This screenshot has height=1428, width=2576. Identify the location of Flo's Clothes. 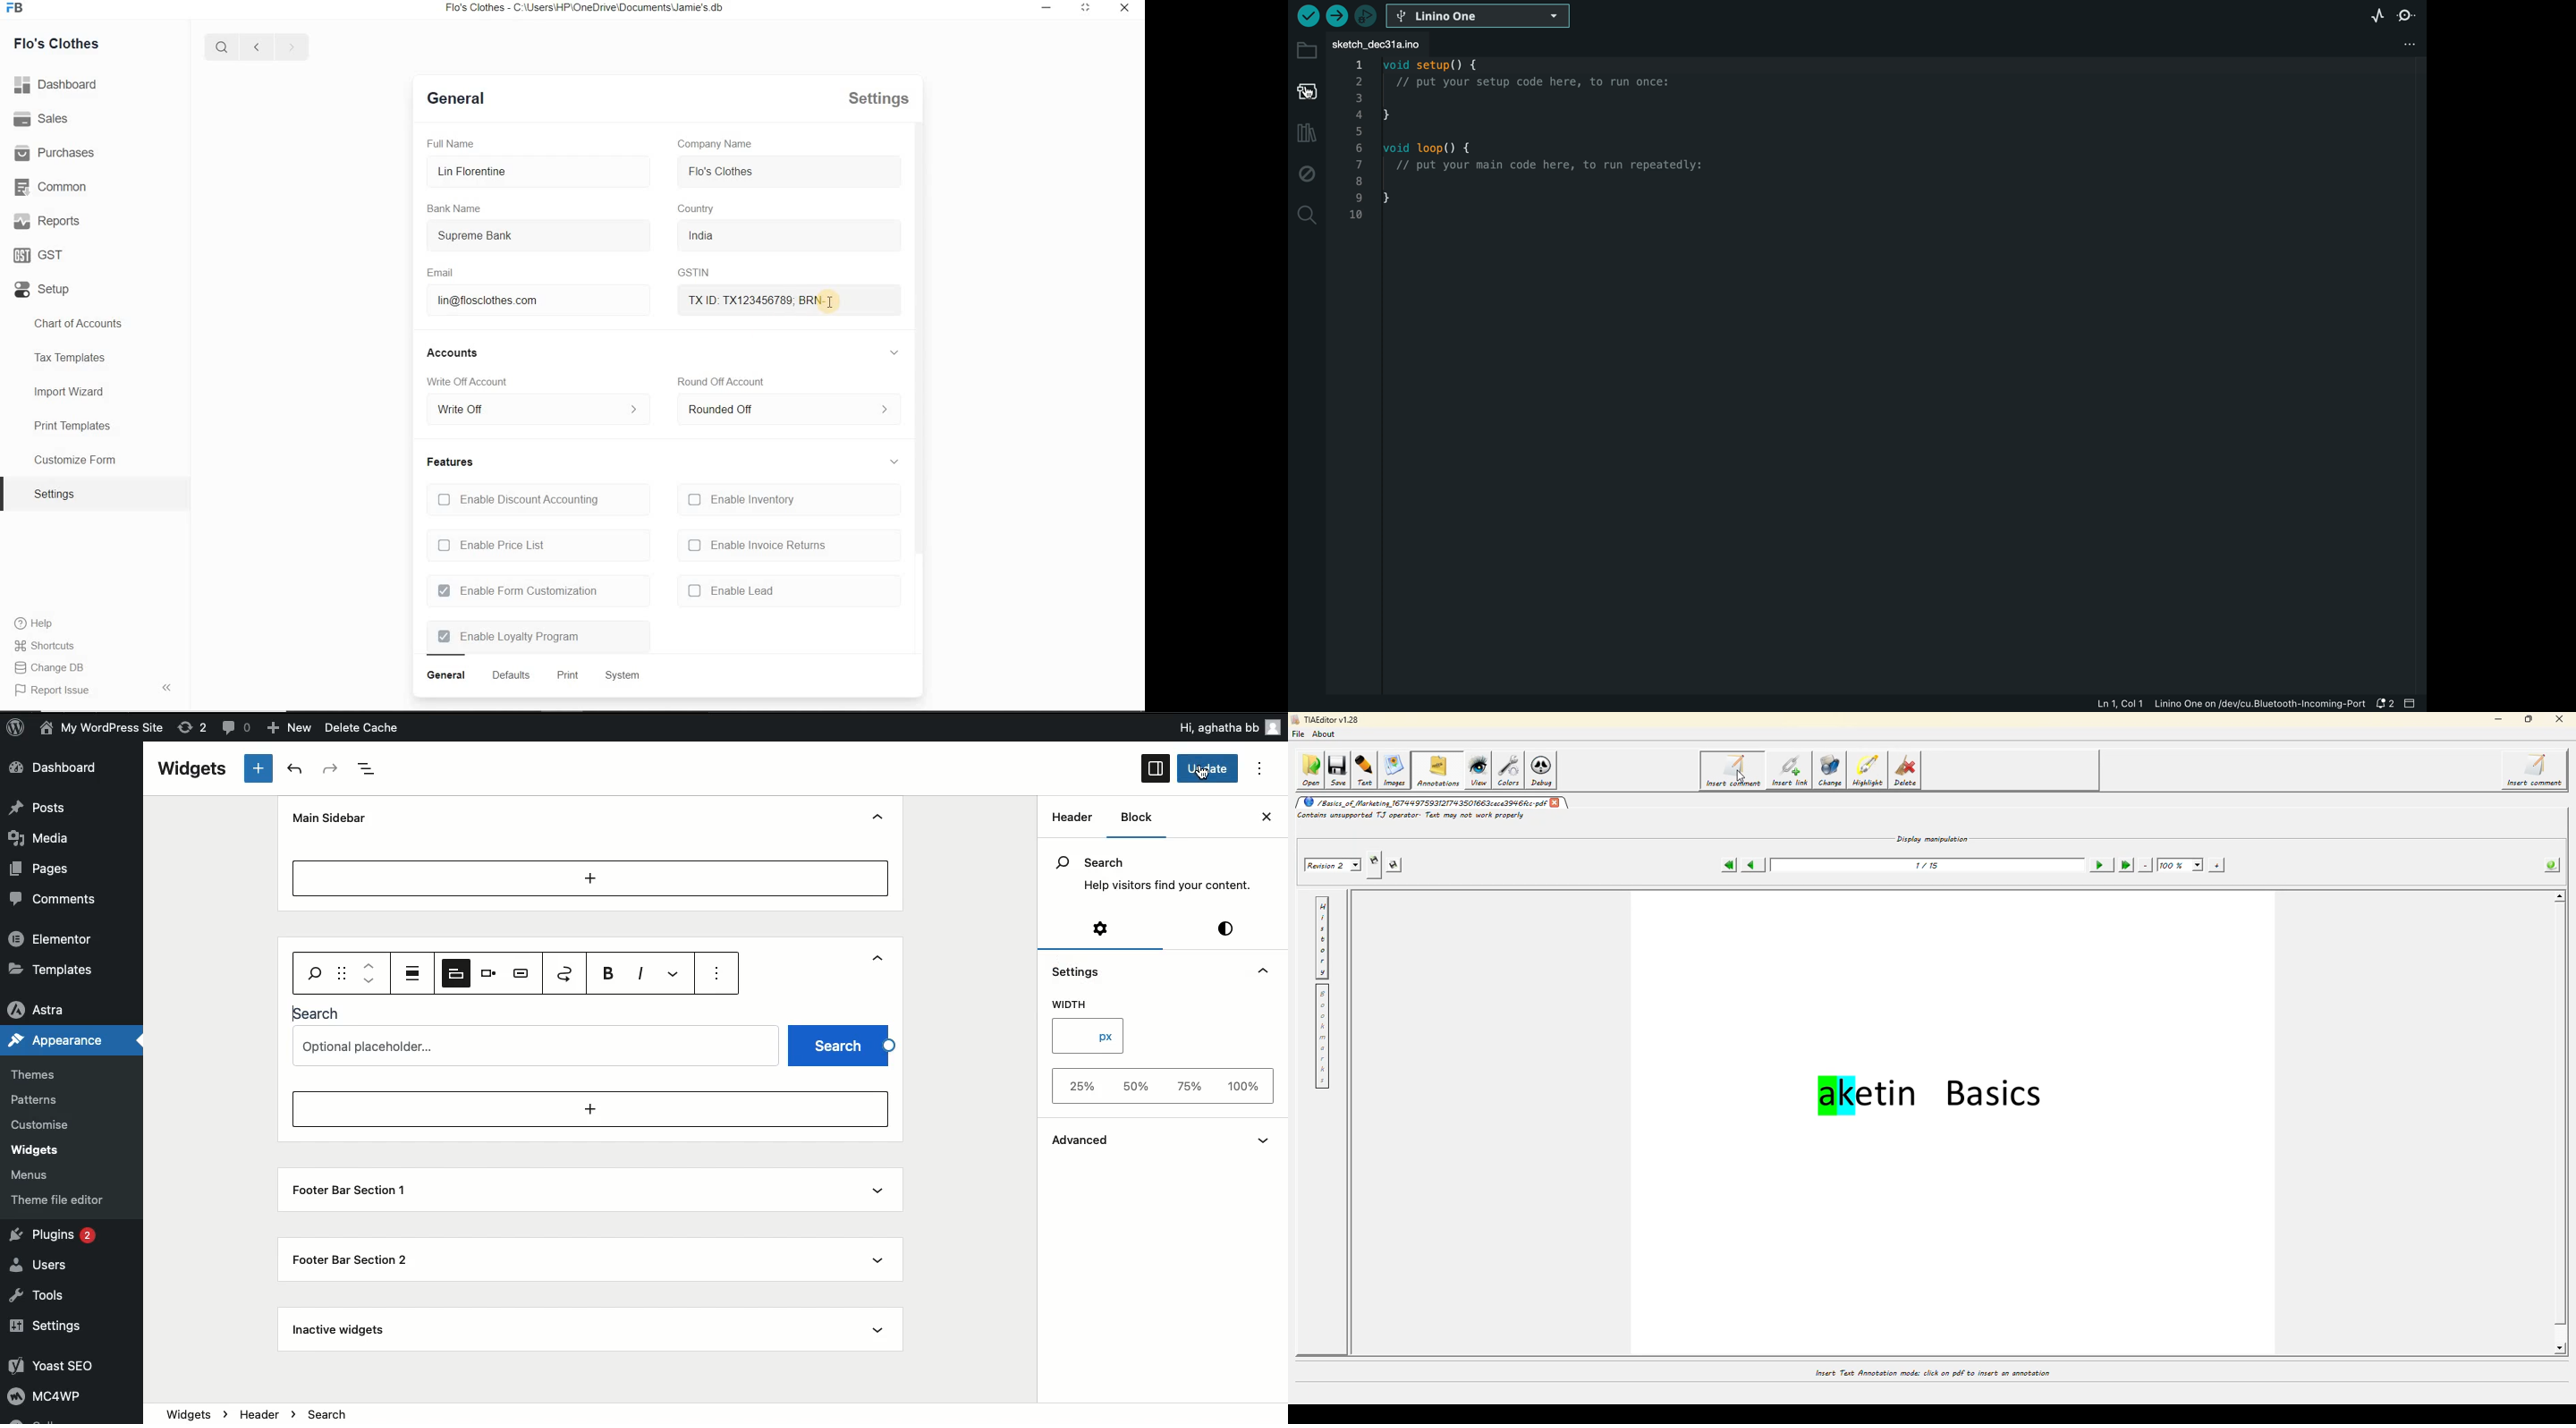
(59, 43).